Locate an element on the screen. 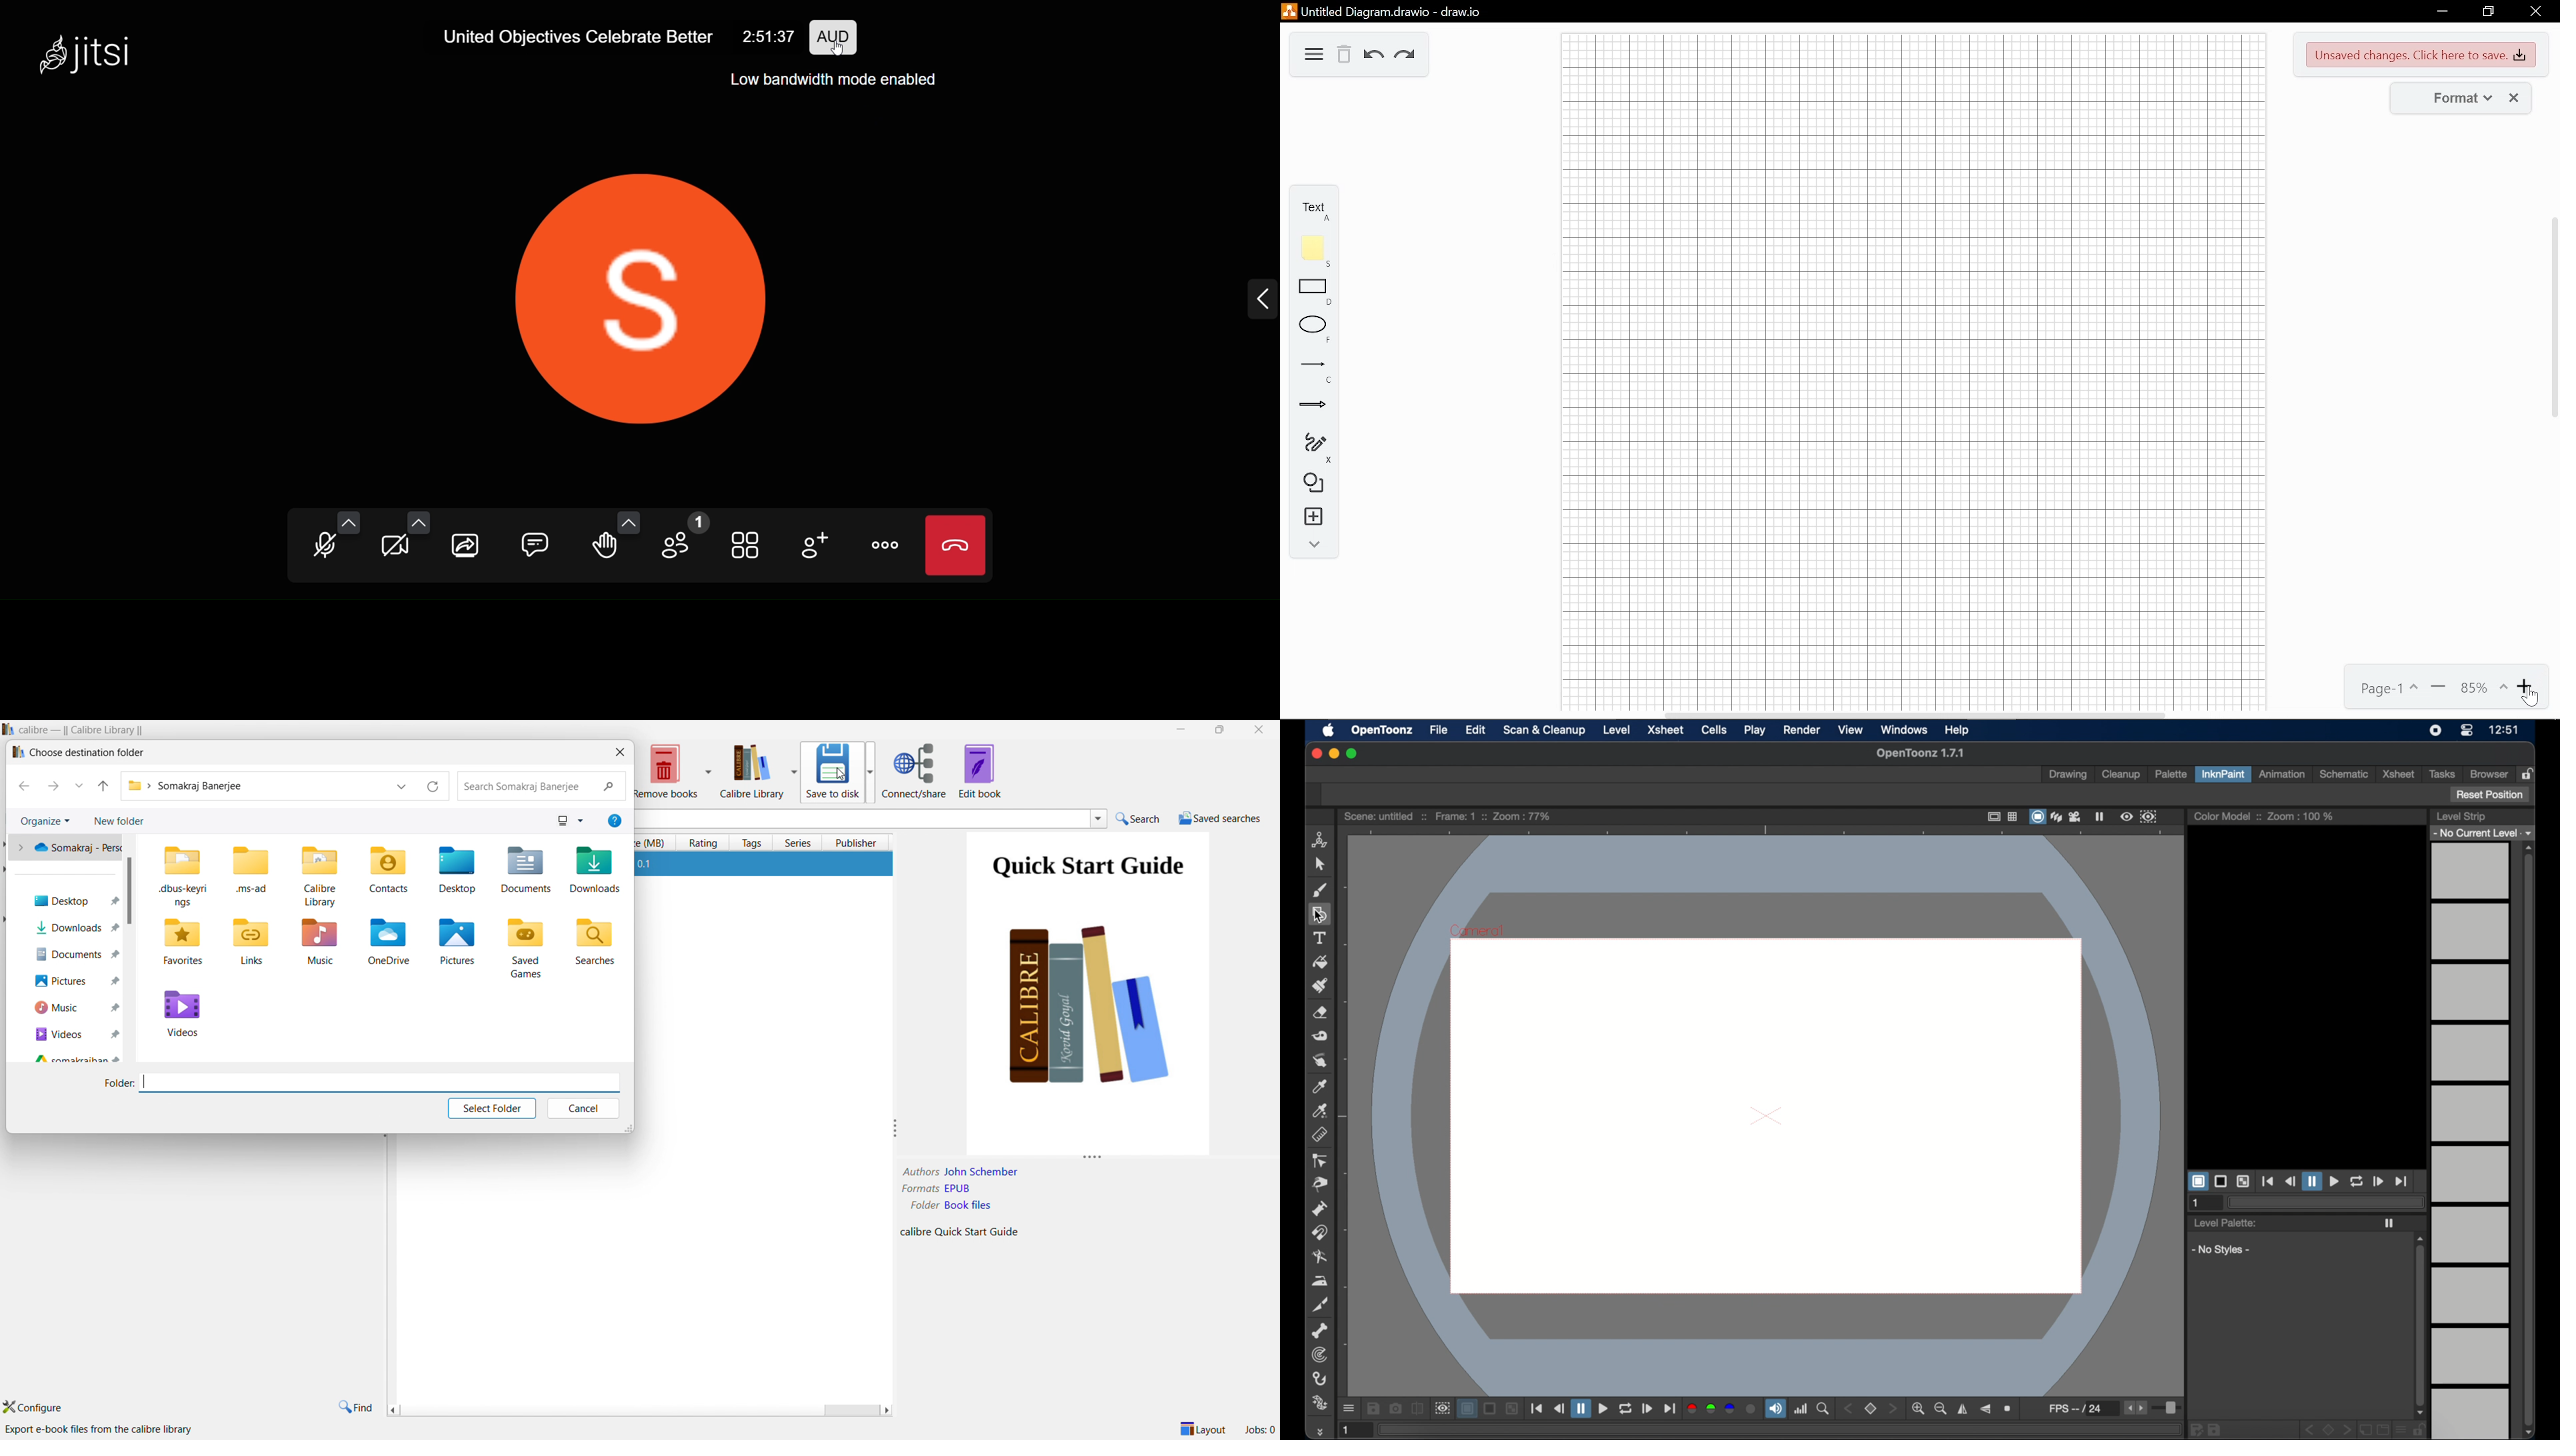 The width and height of the screenshot is (2576, 1456). arrows is located at coordinates (1308, 406).